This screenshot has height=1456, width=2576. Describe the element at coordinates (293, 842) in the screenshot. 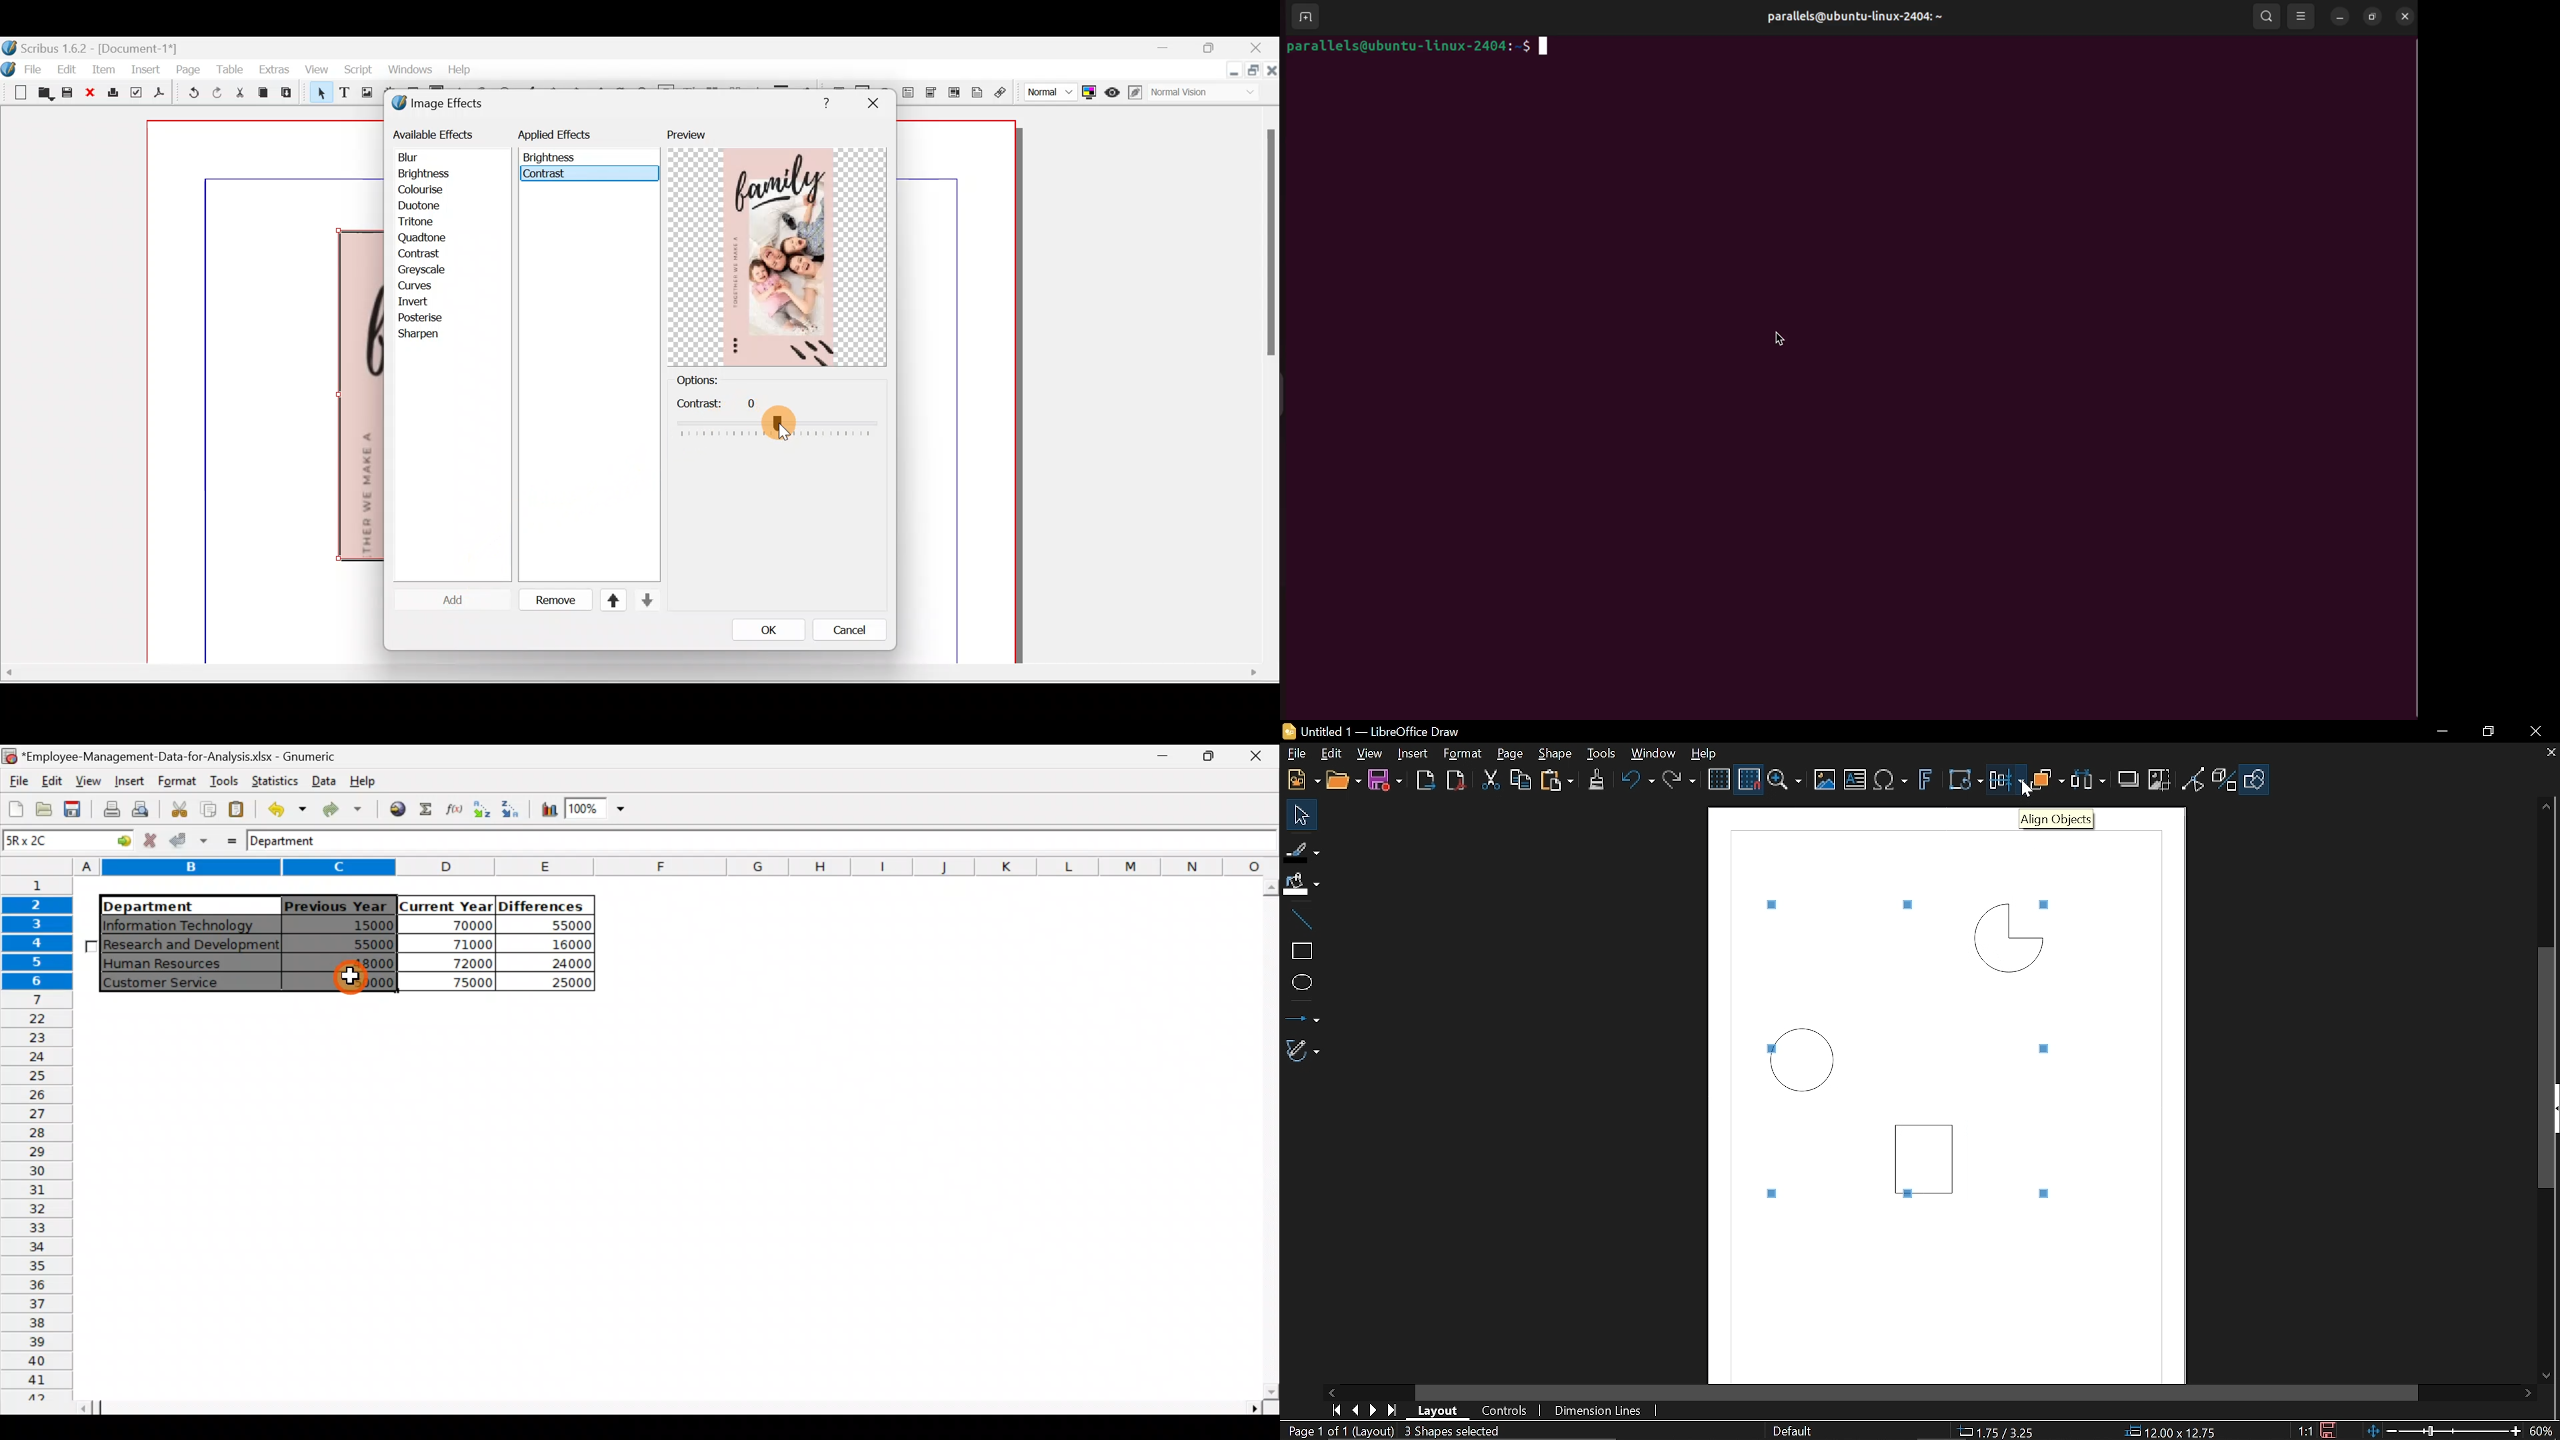

I see `Department` at that location.